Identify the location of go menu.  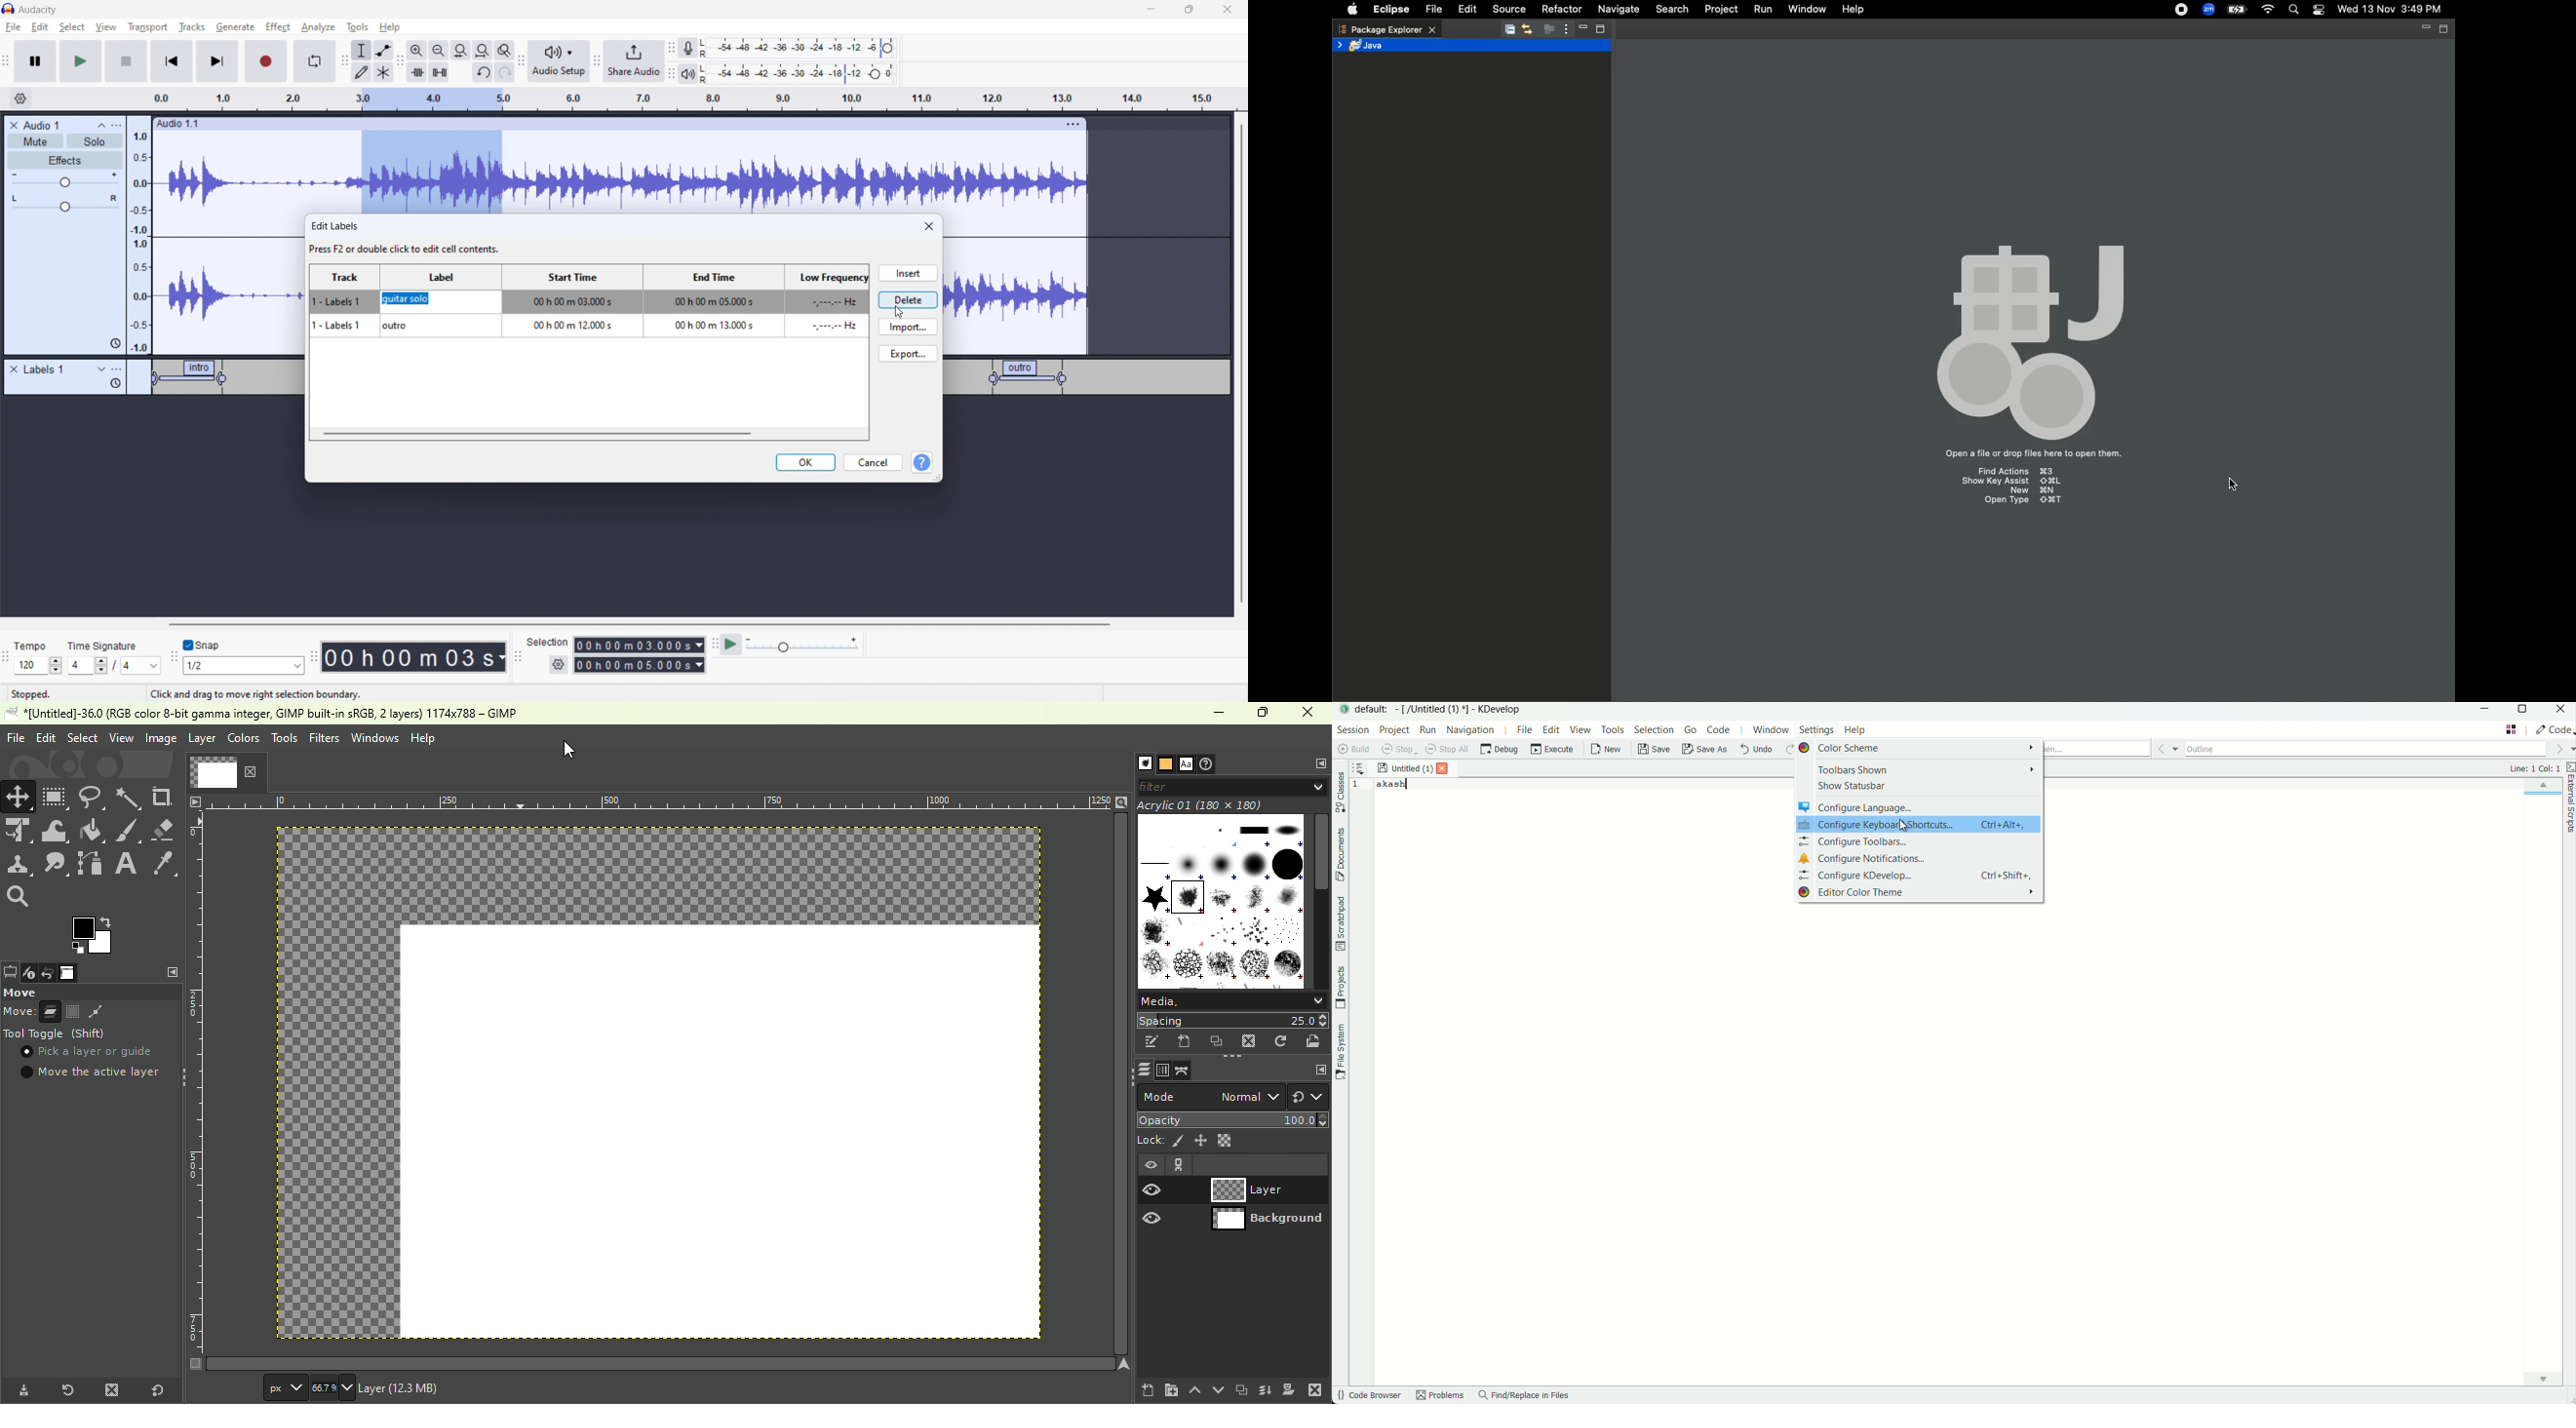
(1691, 730).